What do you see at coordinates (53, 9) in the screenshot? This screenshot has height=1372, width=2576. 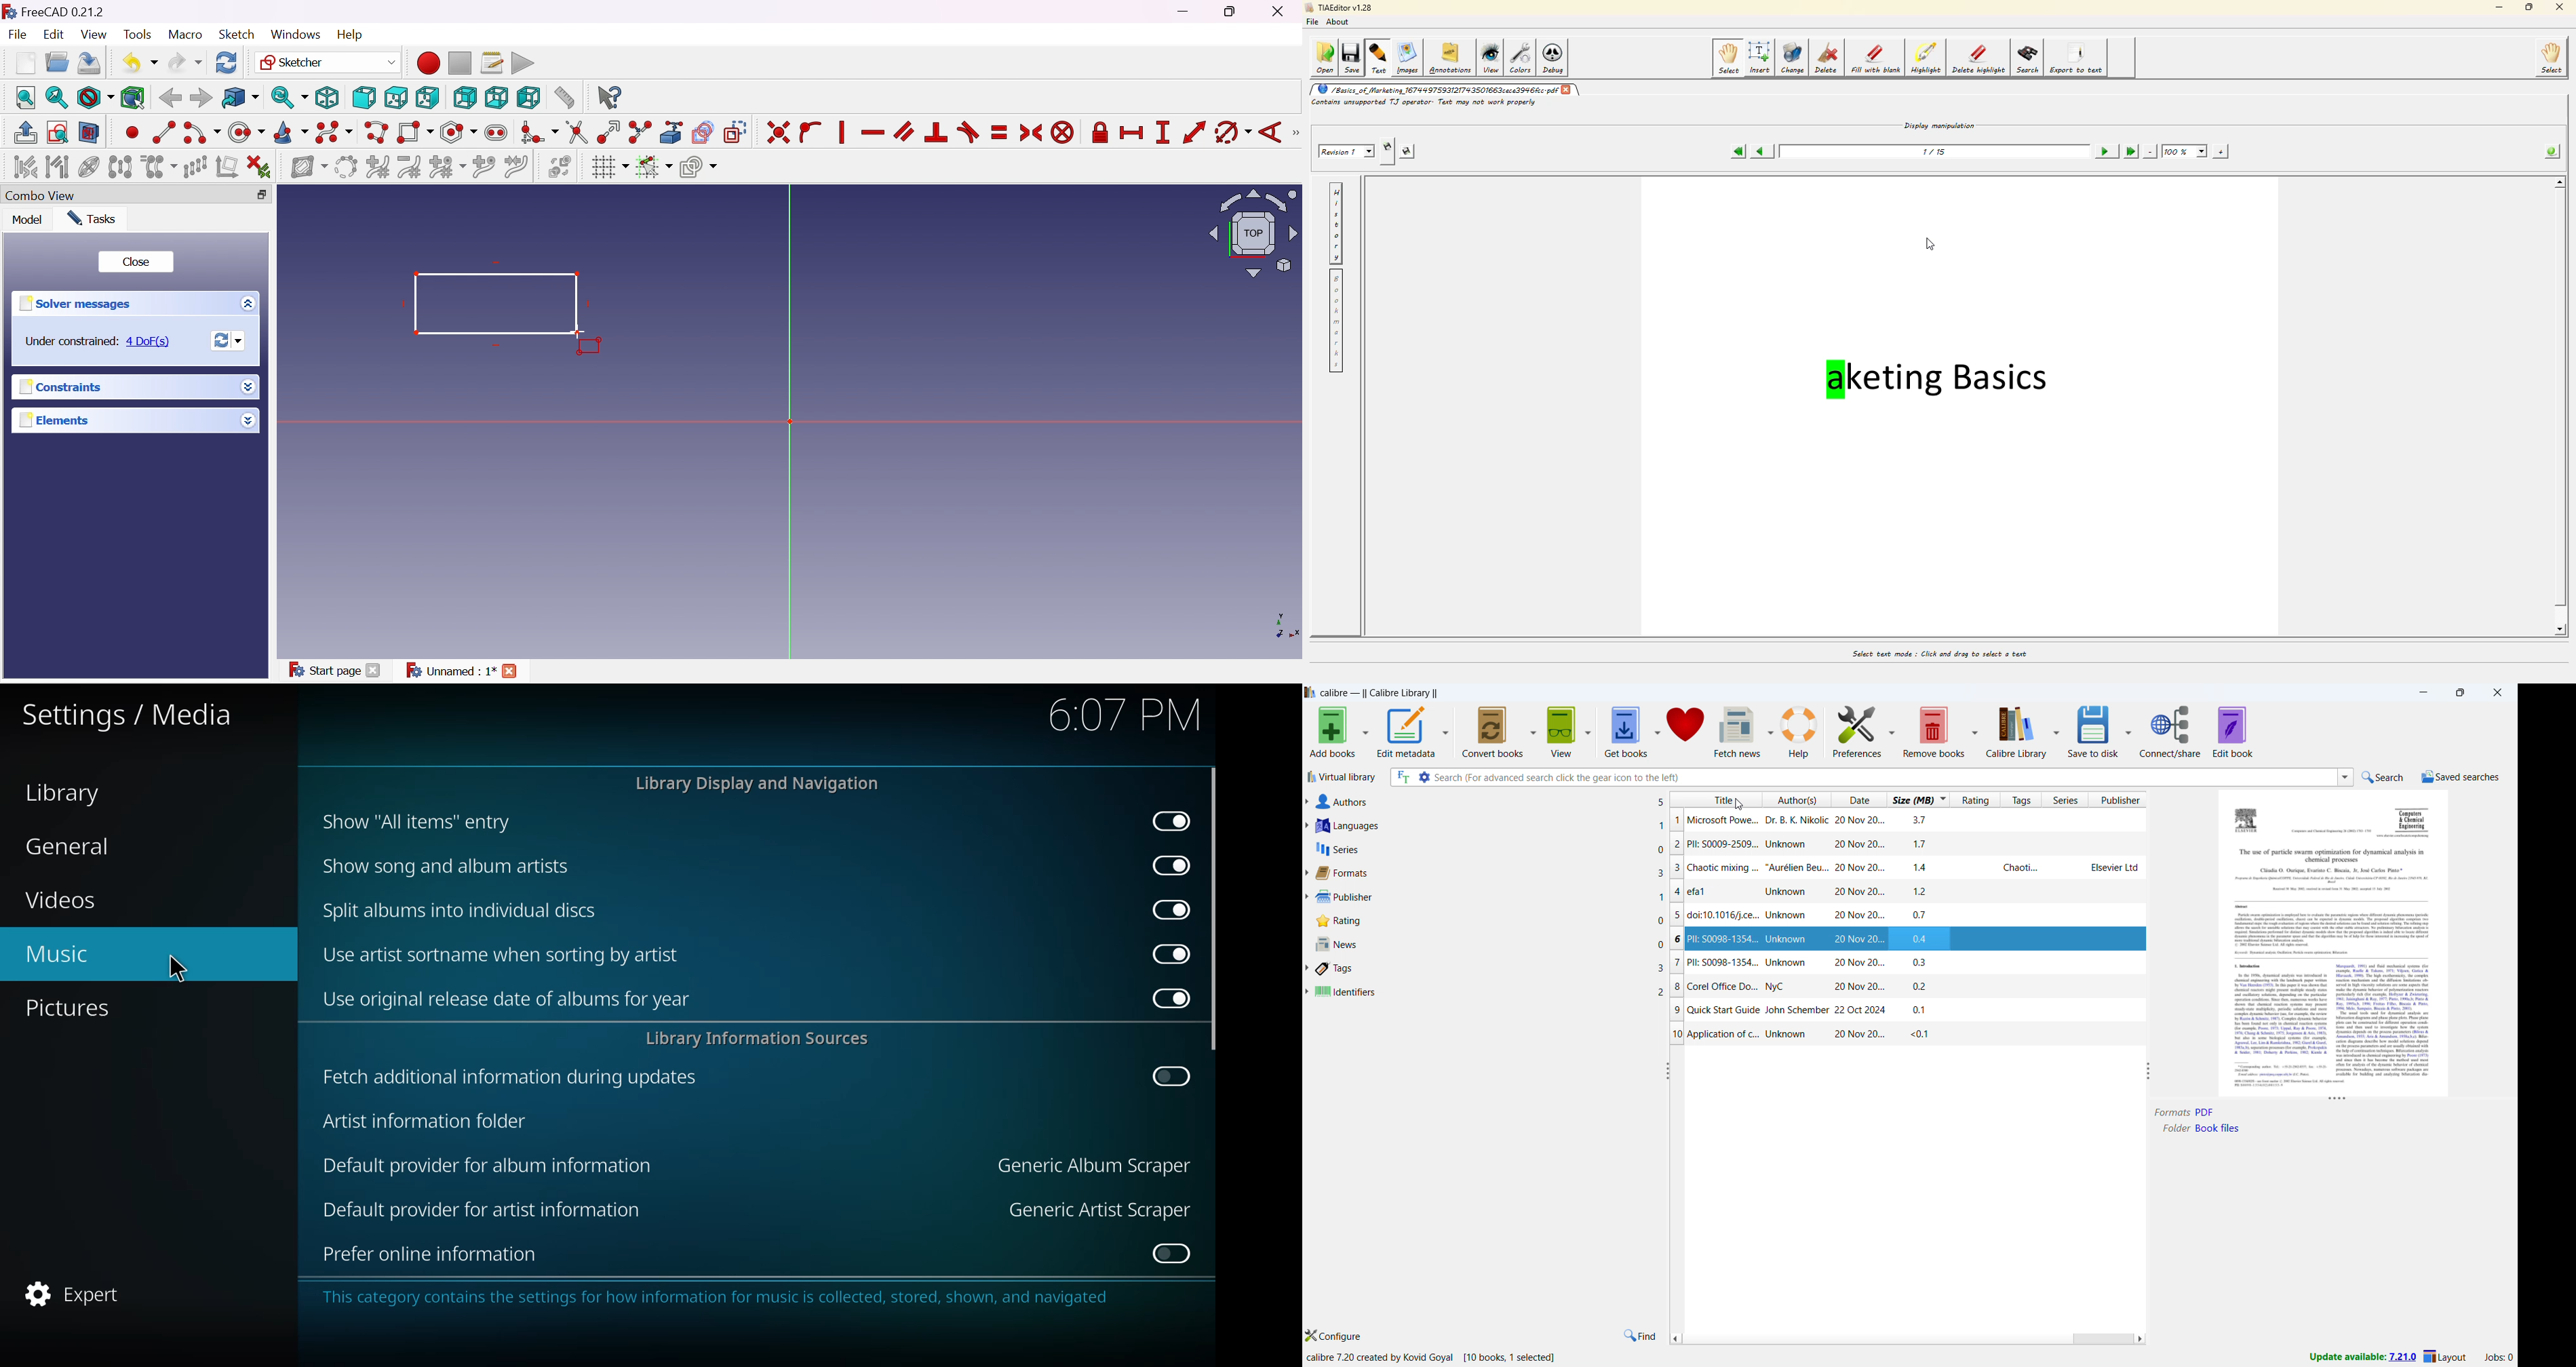 I see `FreeCAD 0.21.2` at bounding box center [53, 9].